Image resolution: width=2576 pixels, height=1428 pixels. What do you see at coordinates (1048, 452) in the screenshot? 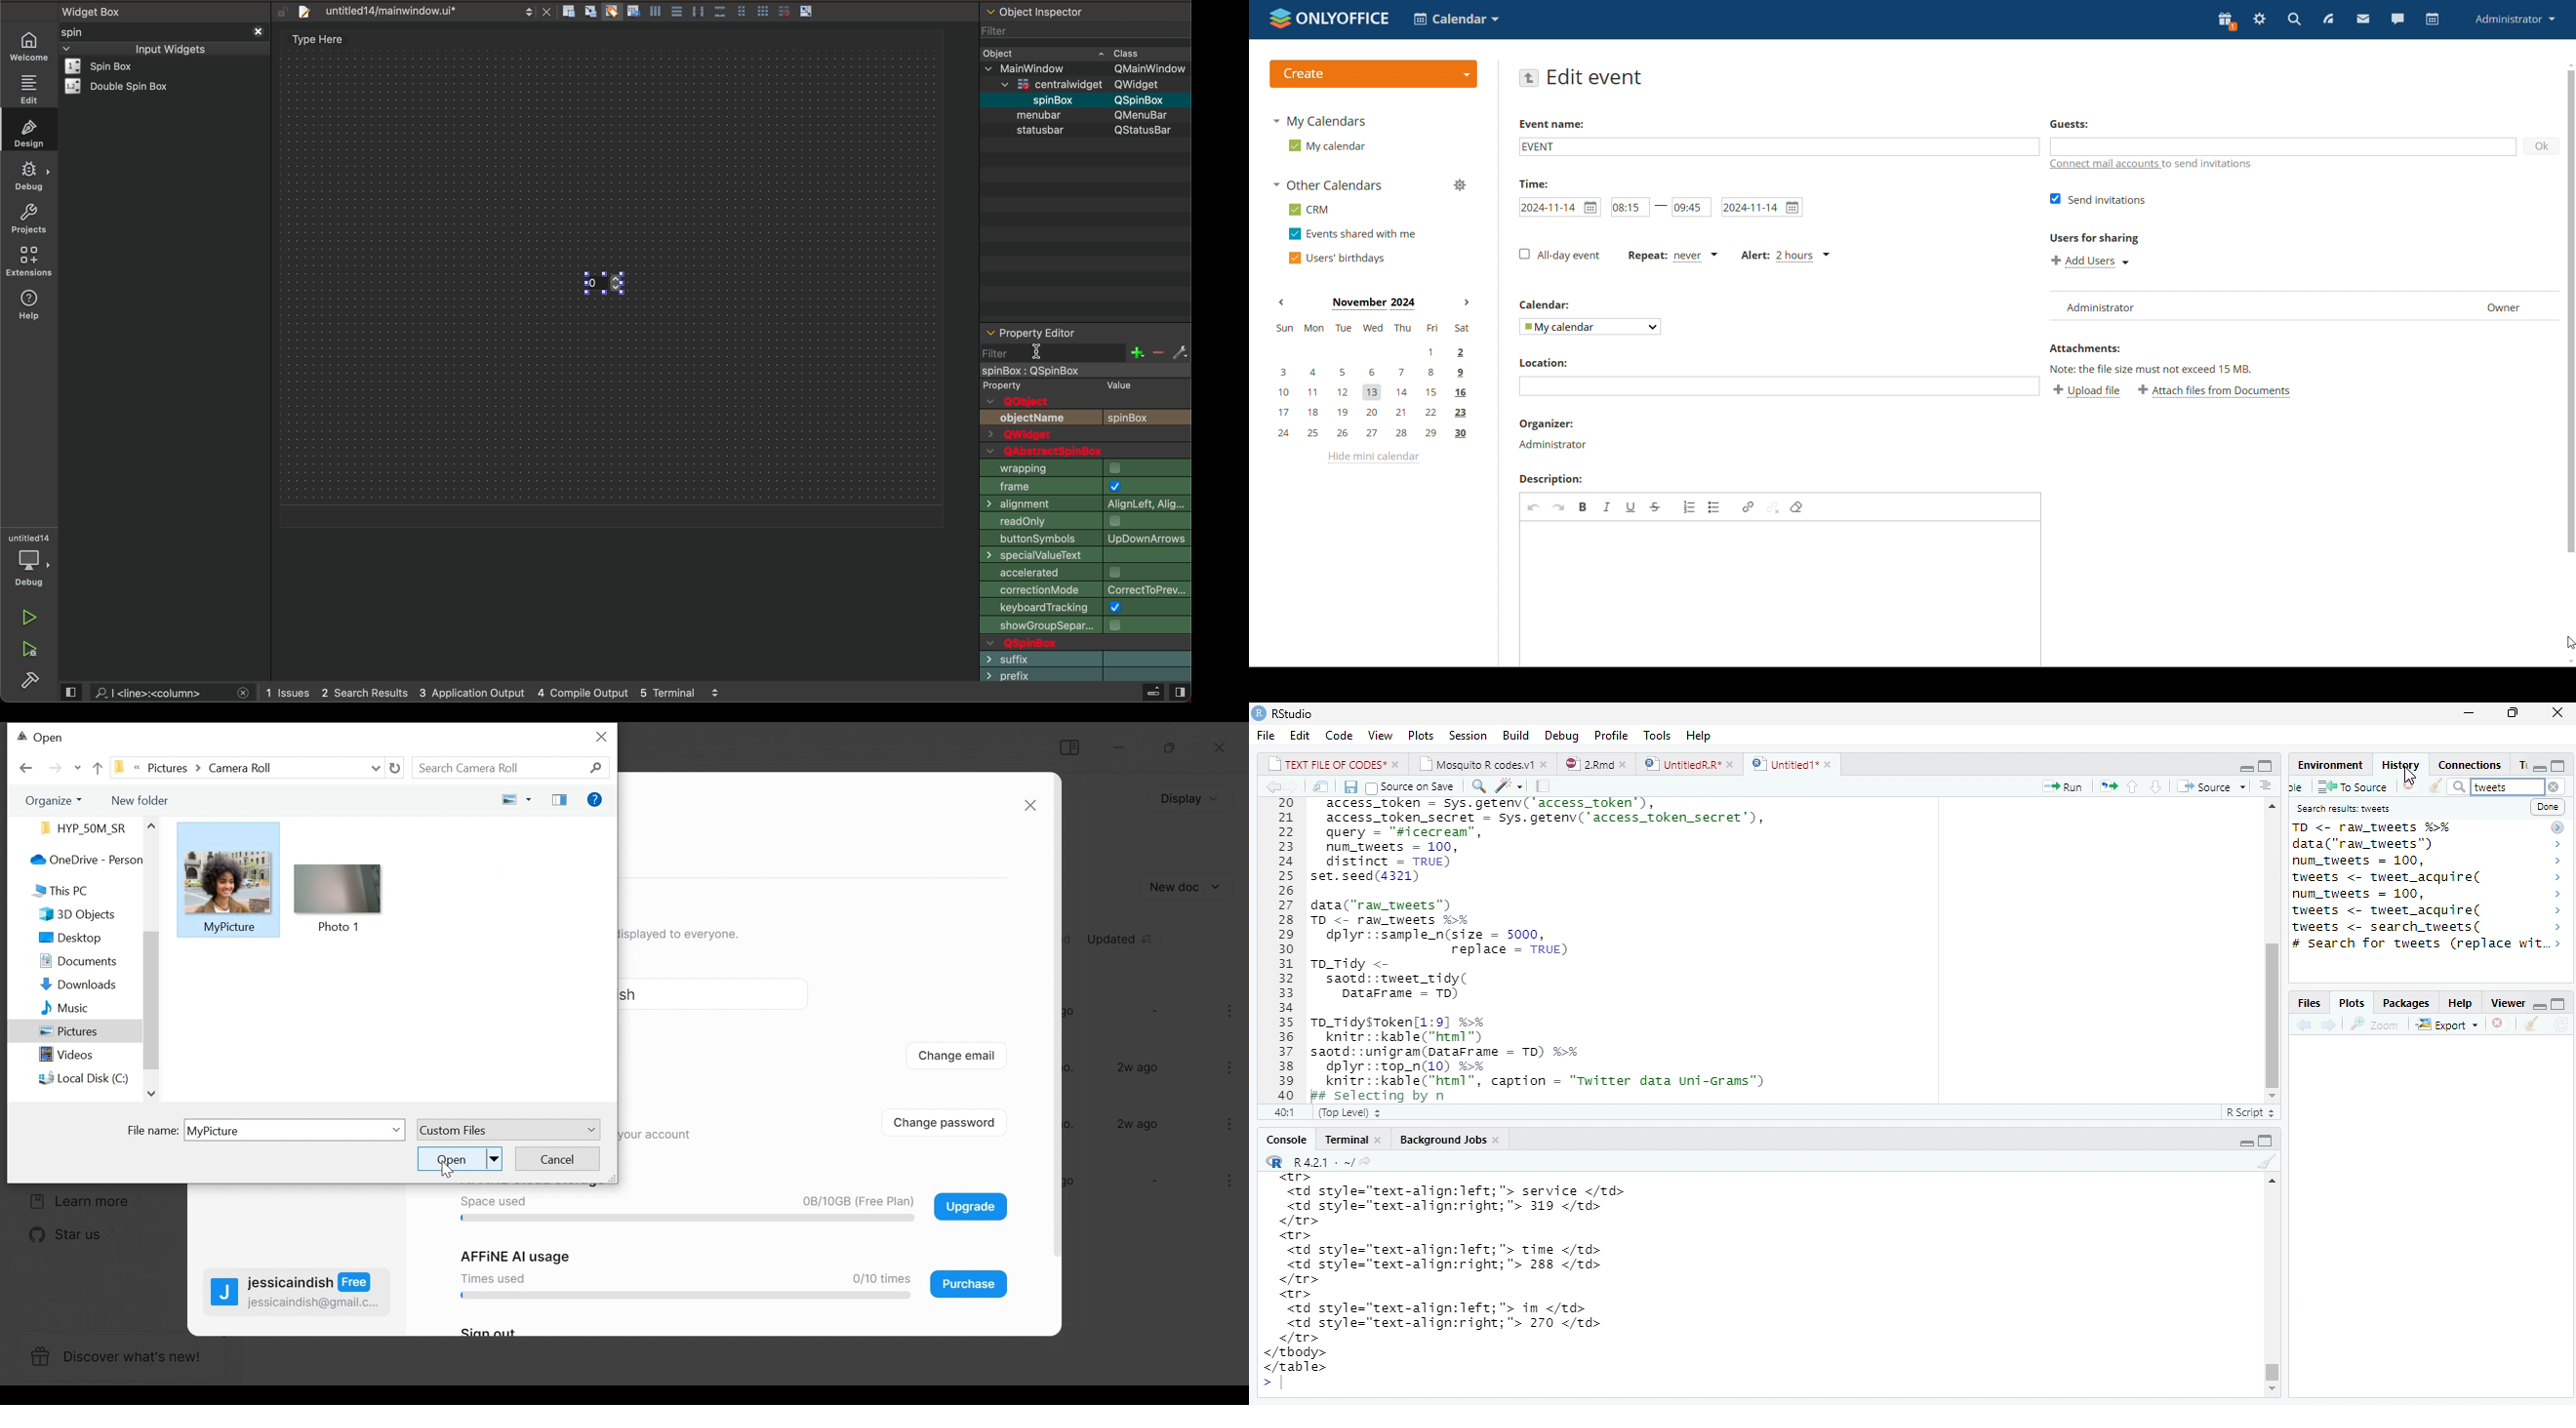
I see `text` at bounding box center [1048, 452].